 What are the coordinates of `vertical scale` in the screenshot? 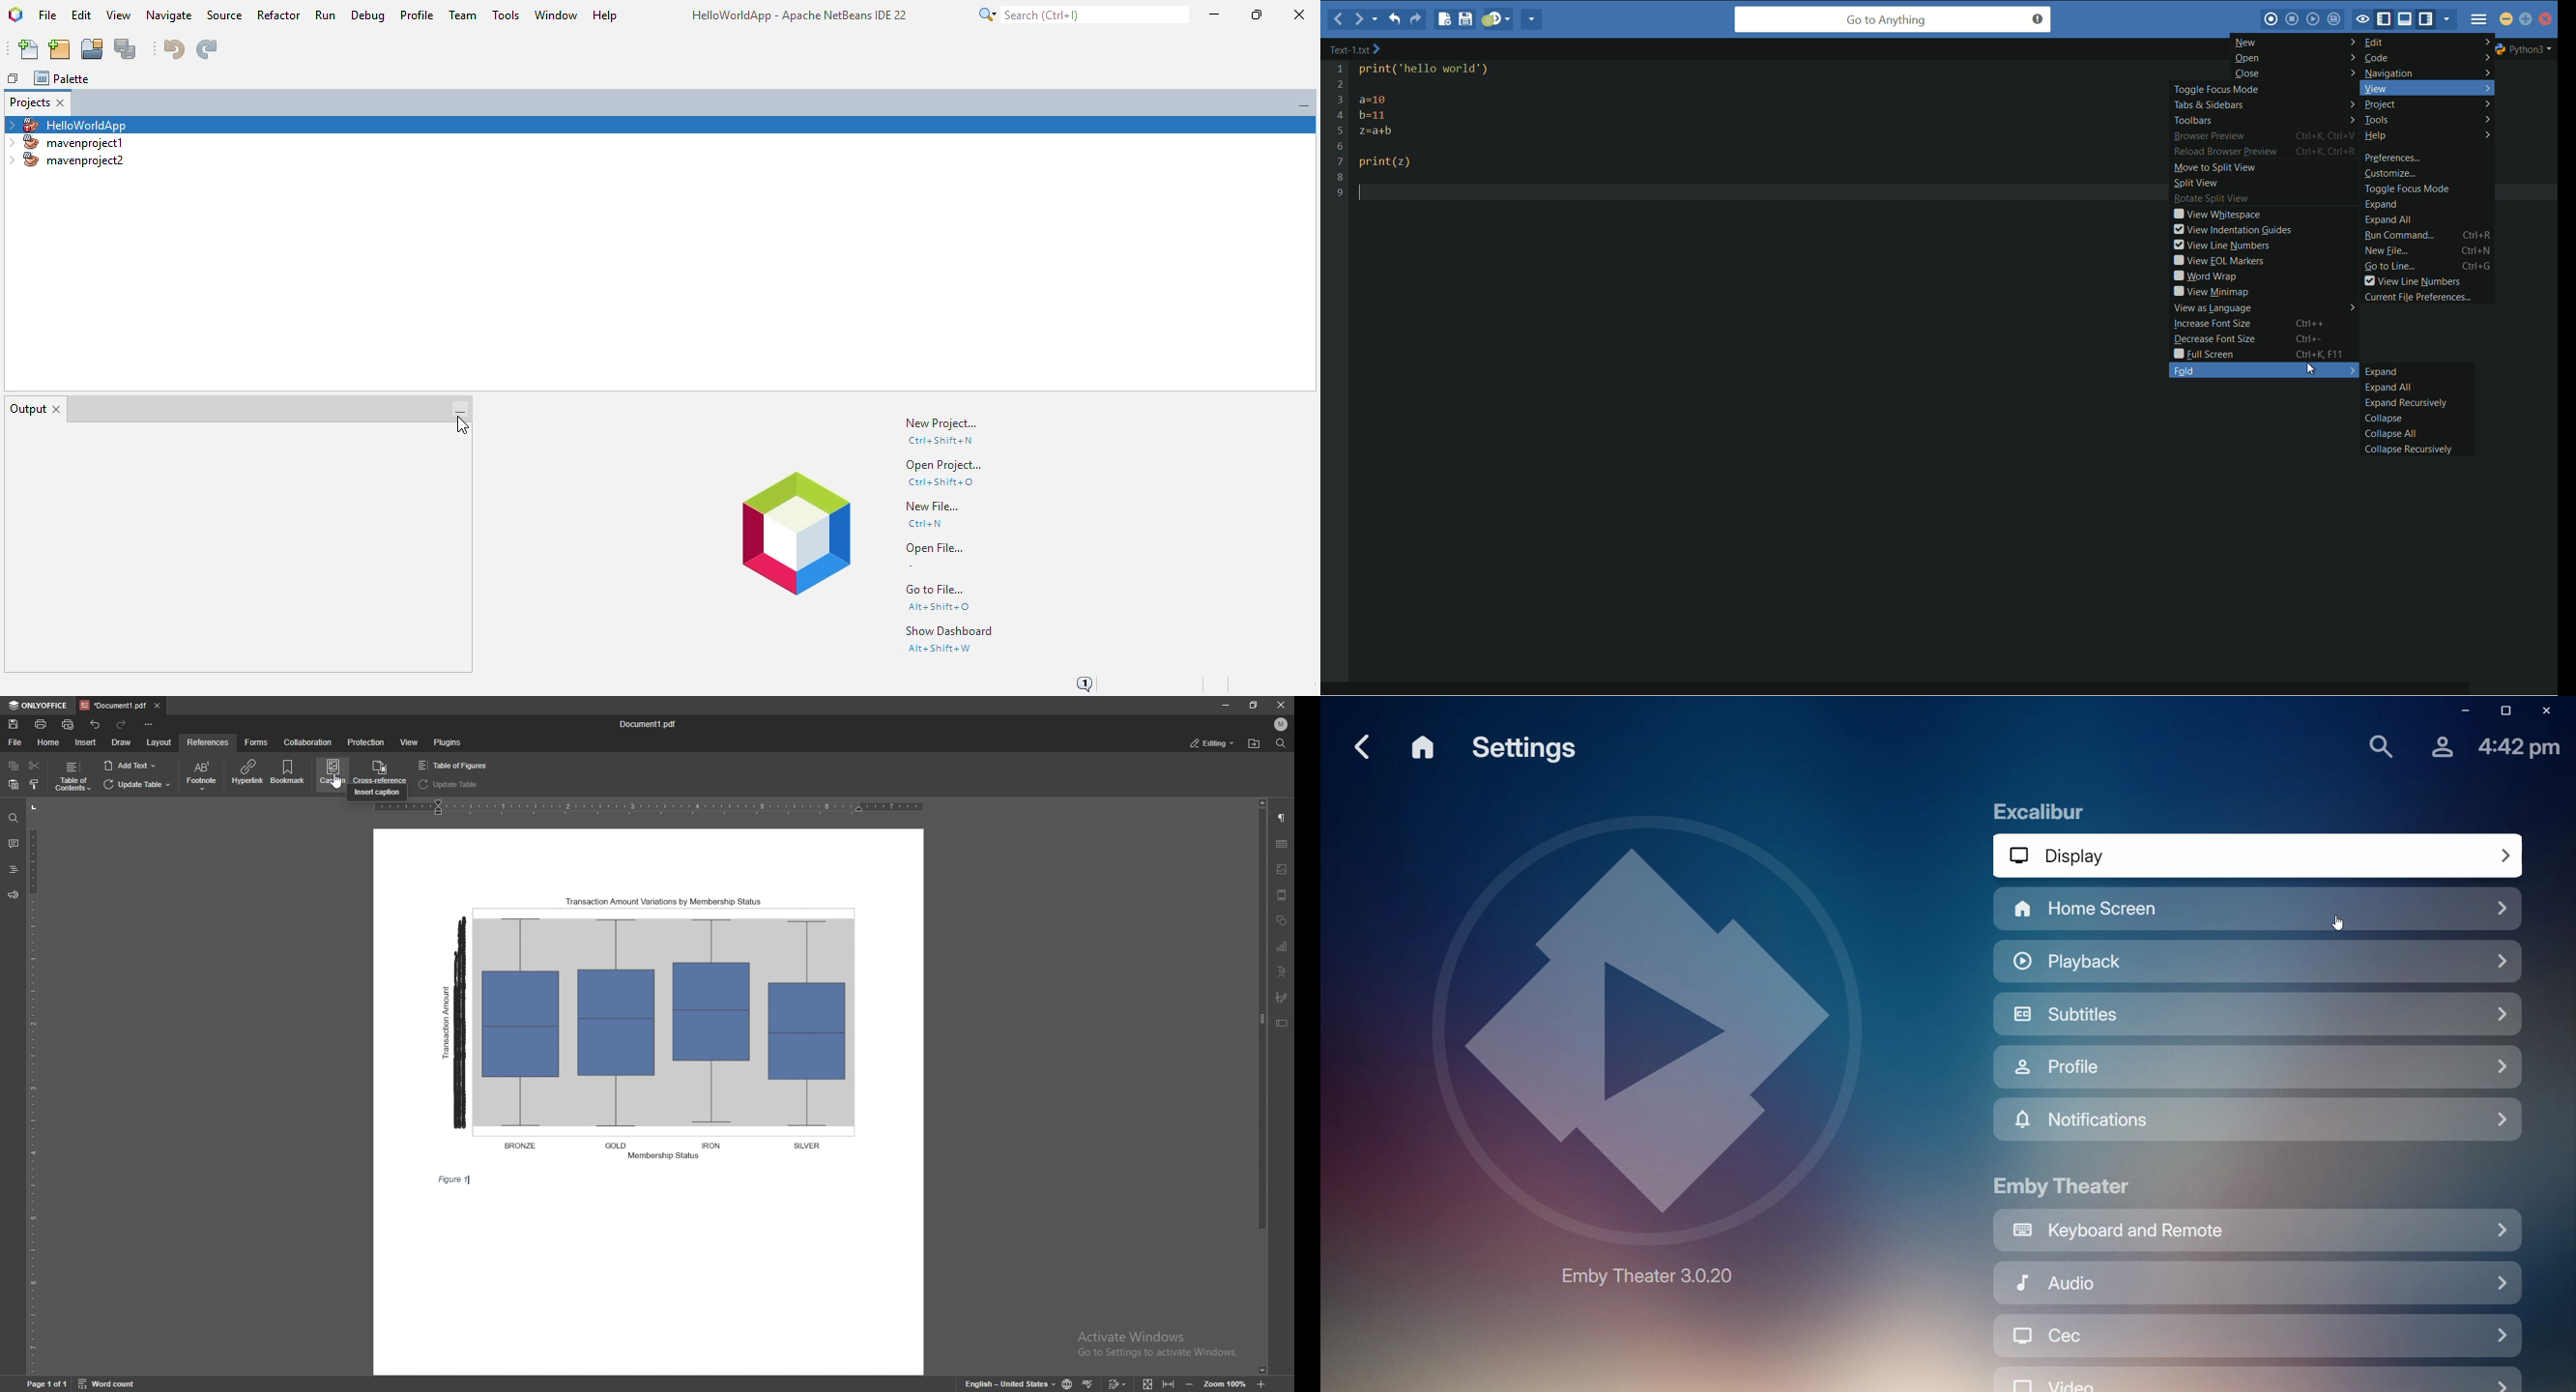 It's located at (38, 1088).